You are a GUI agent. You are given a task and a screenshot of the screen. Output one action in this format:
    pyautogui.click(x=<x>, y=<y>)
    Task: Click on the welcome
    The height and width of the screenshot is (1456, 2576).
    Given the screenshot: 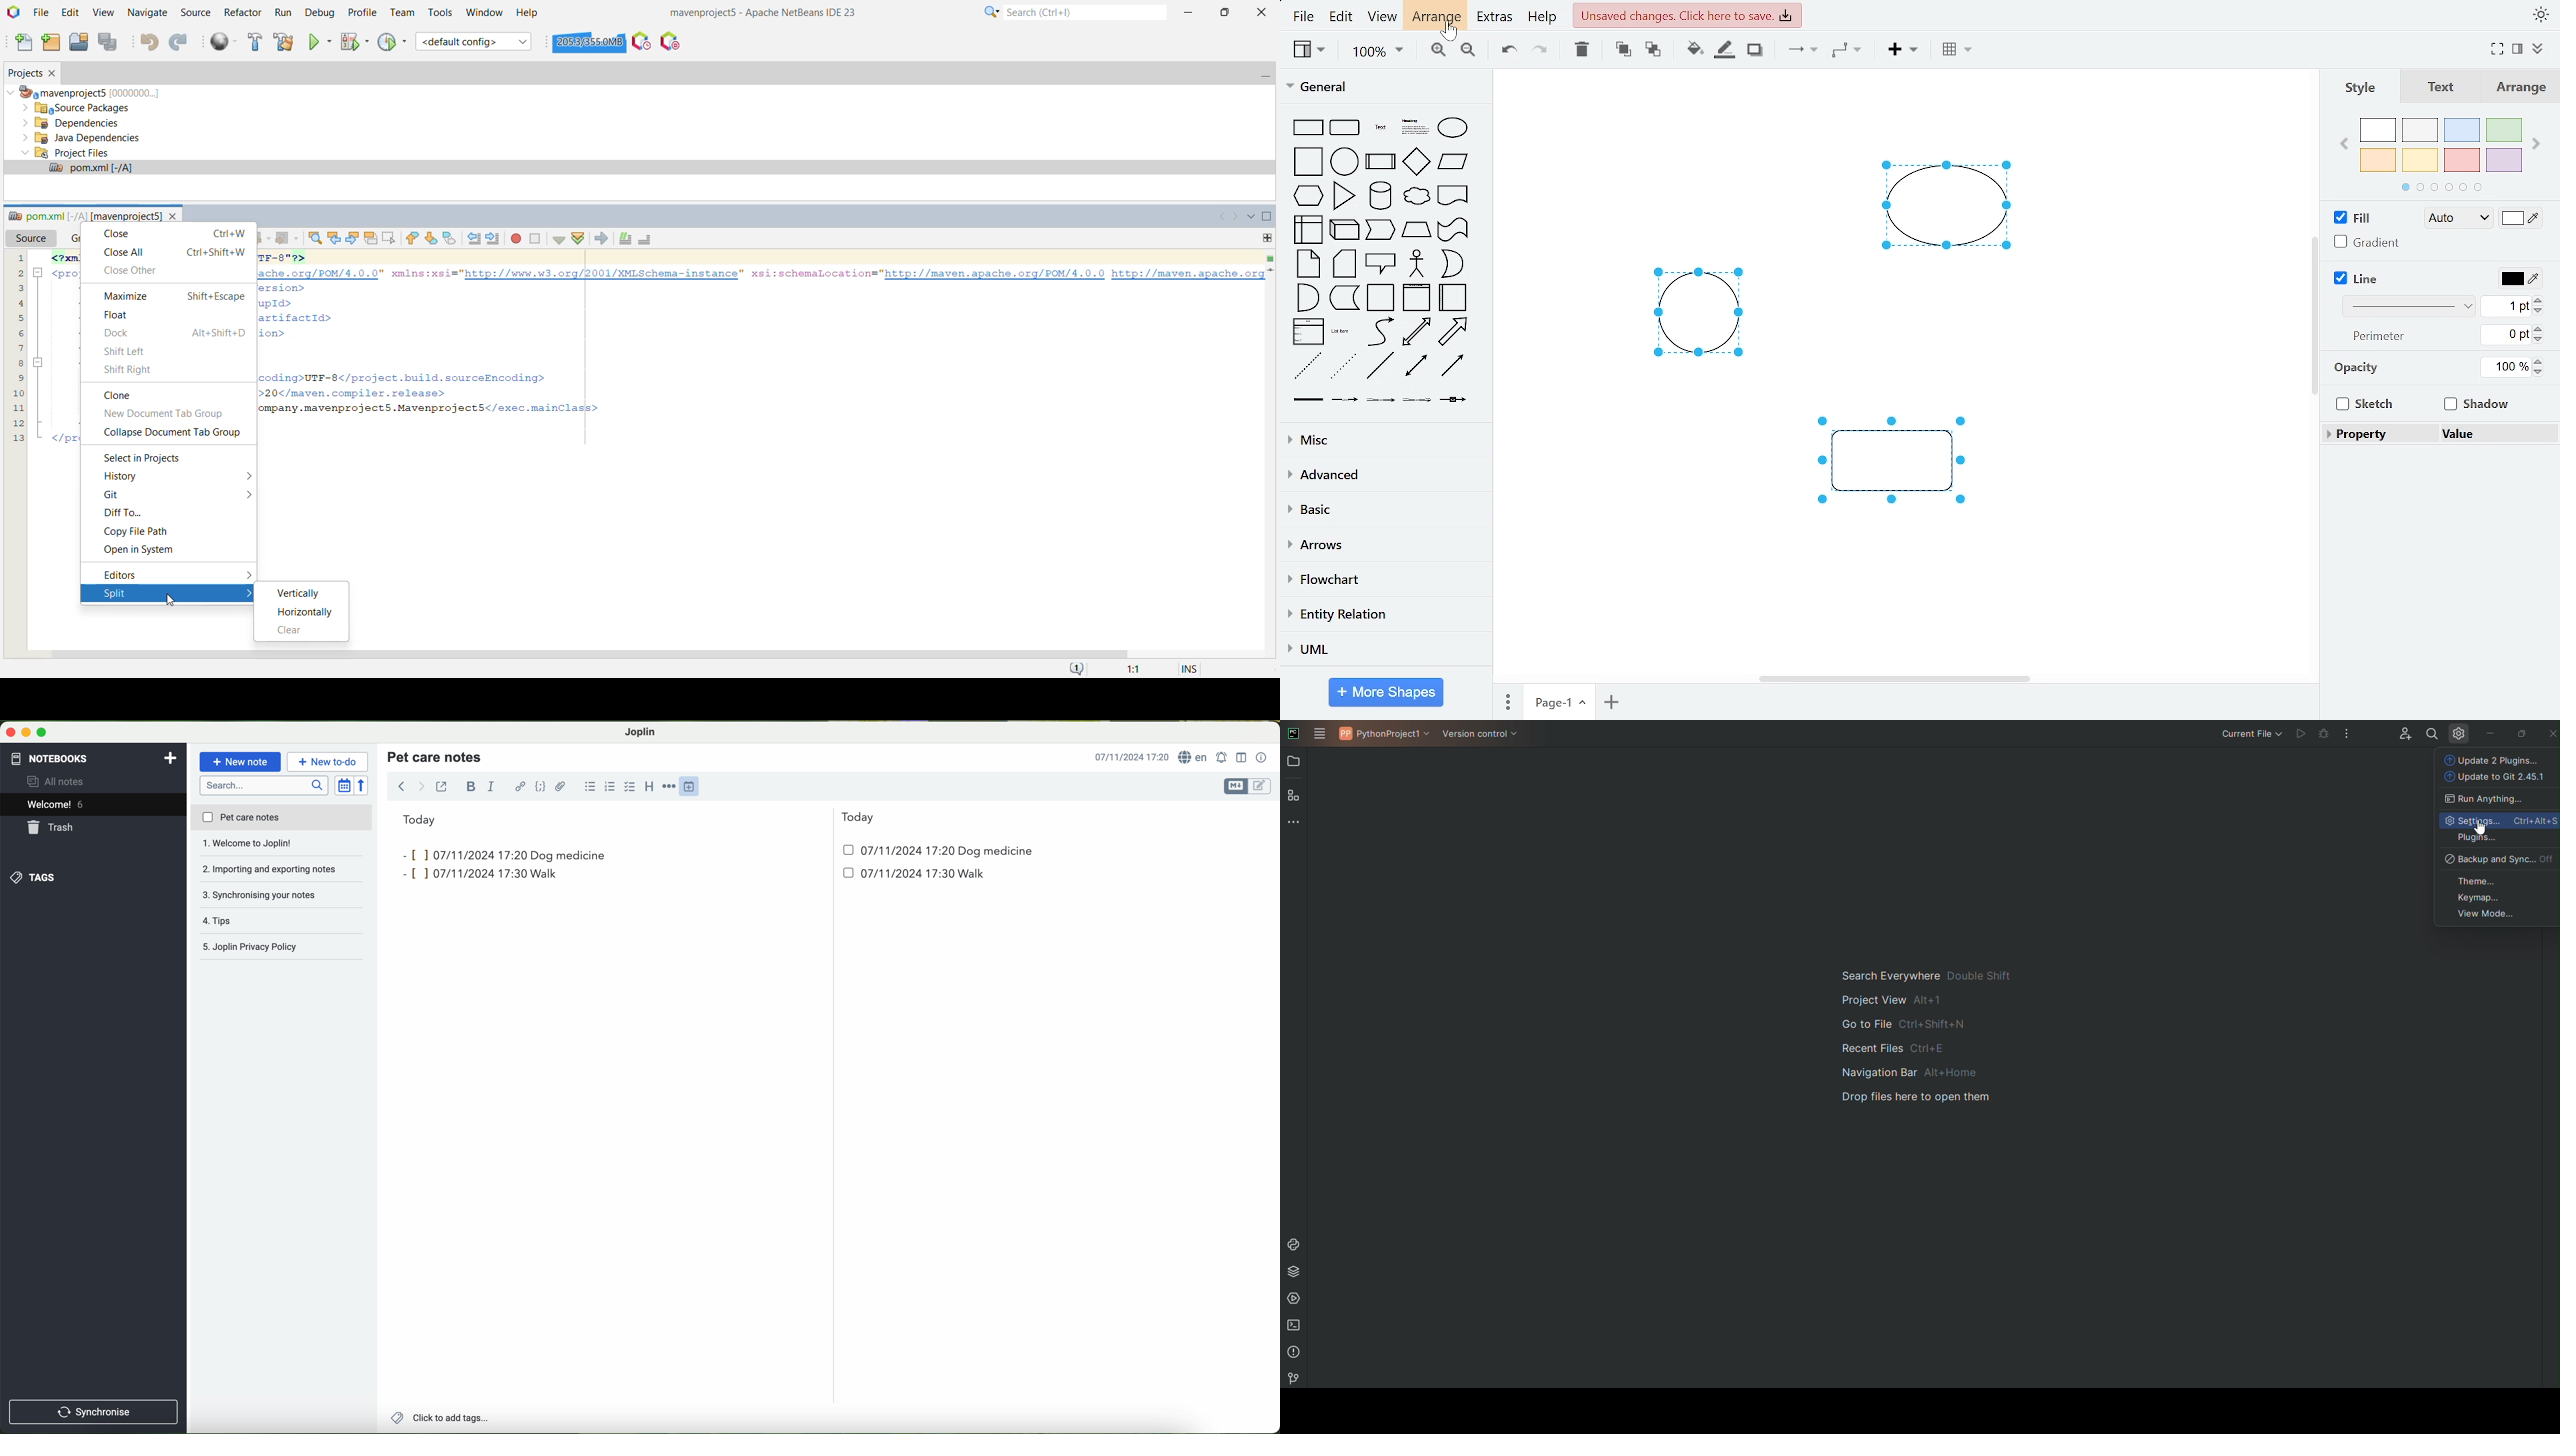 What is the action you would take?
    pyautogui.click(x=93, y=806)
    